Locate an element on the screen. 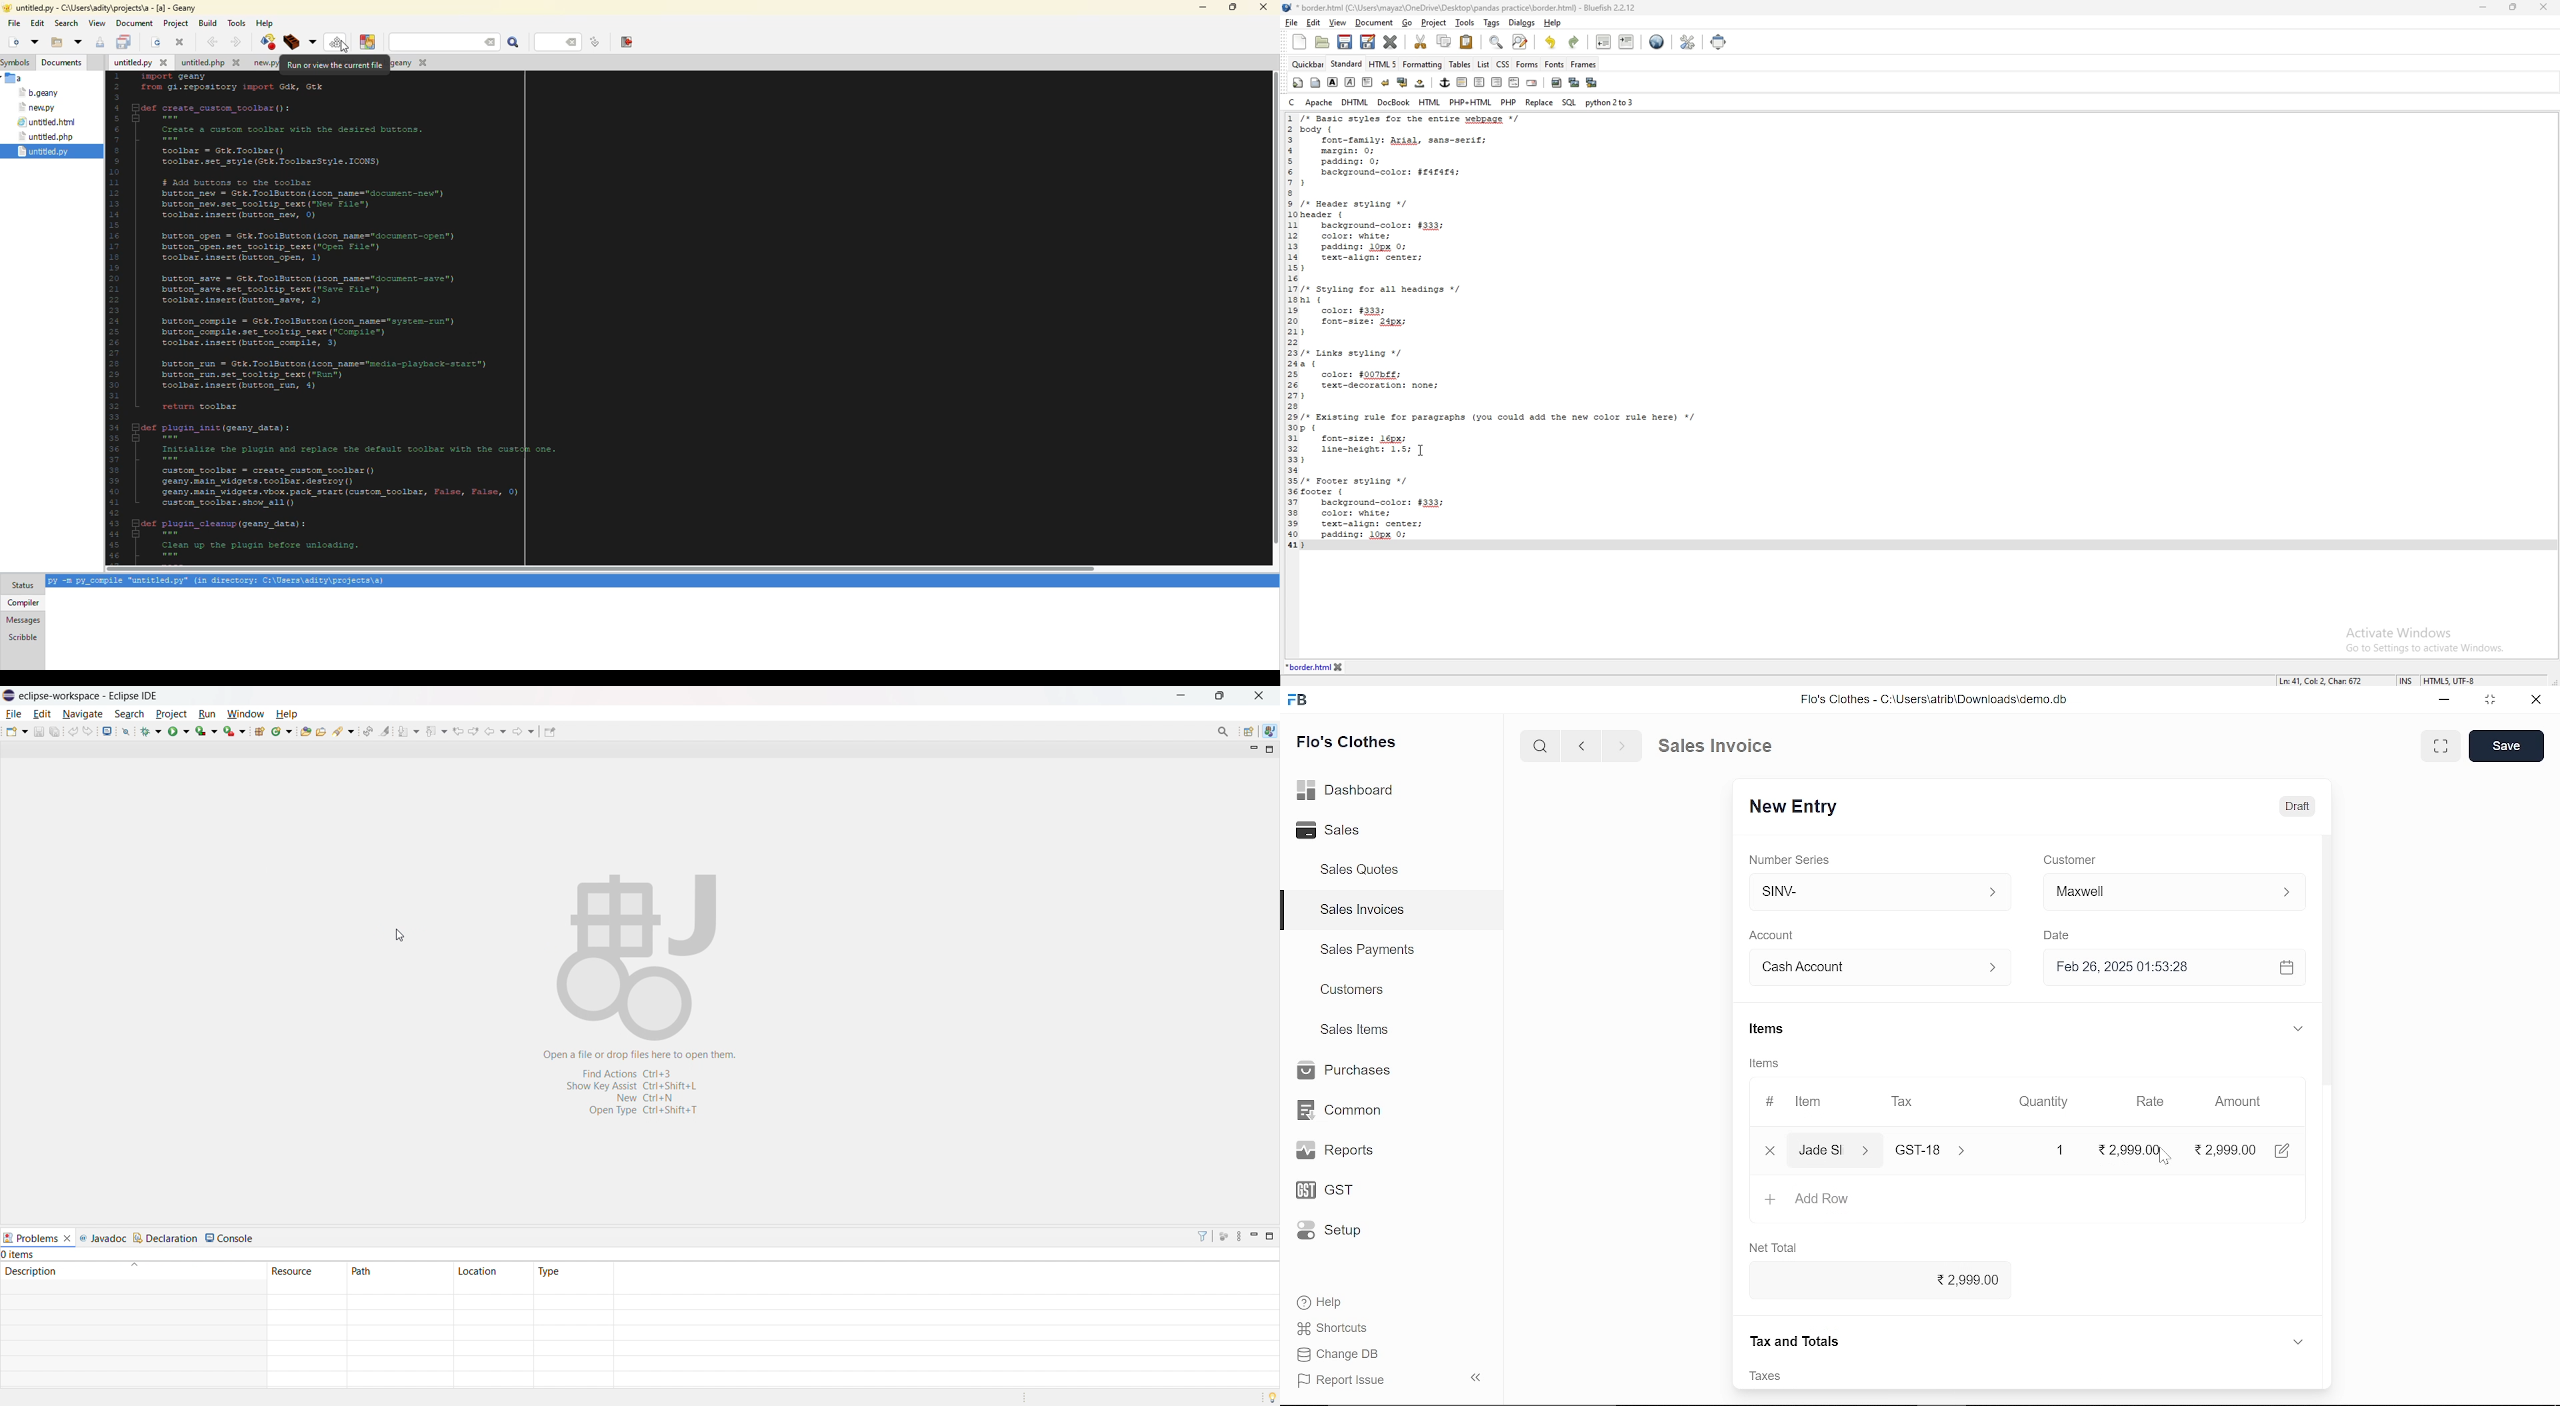  2,999.00 is located at coordinates (2137, 1150).